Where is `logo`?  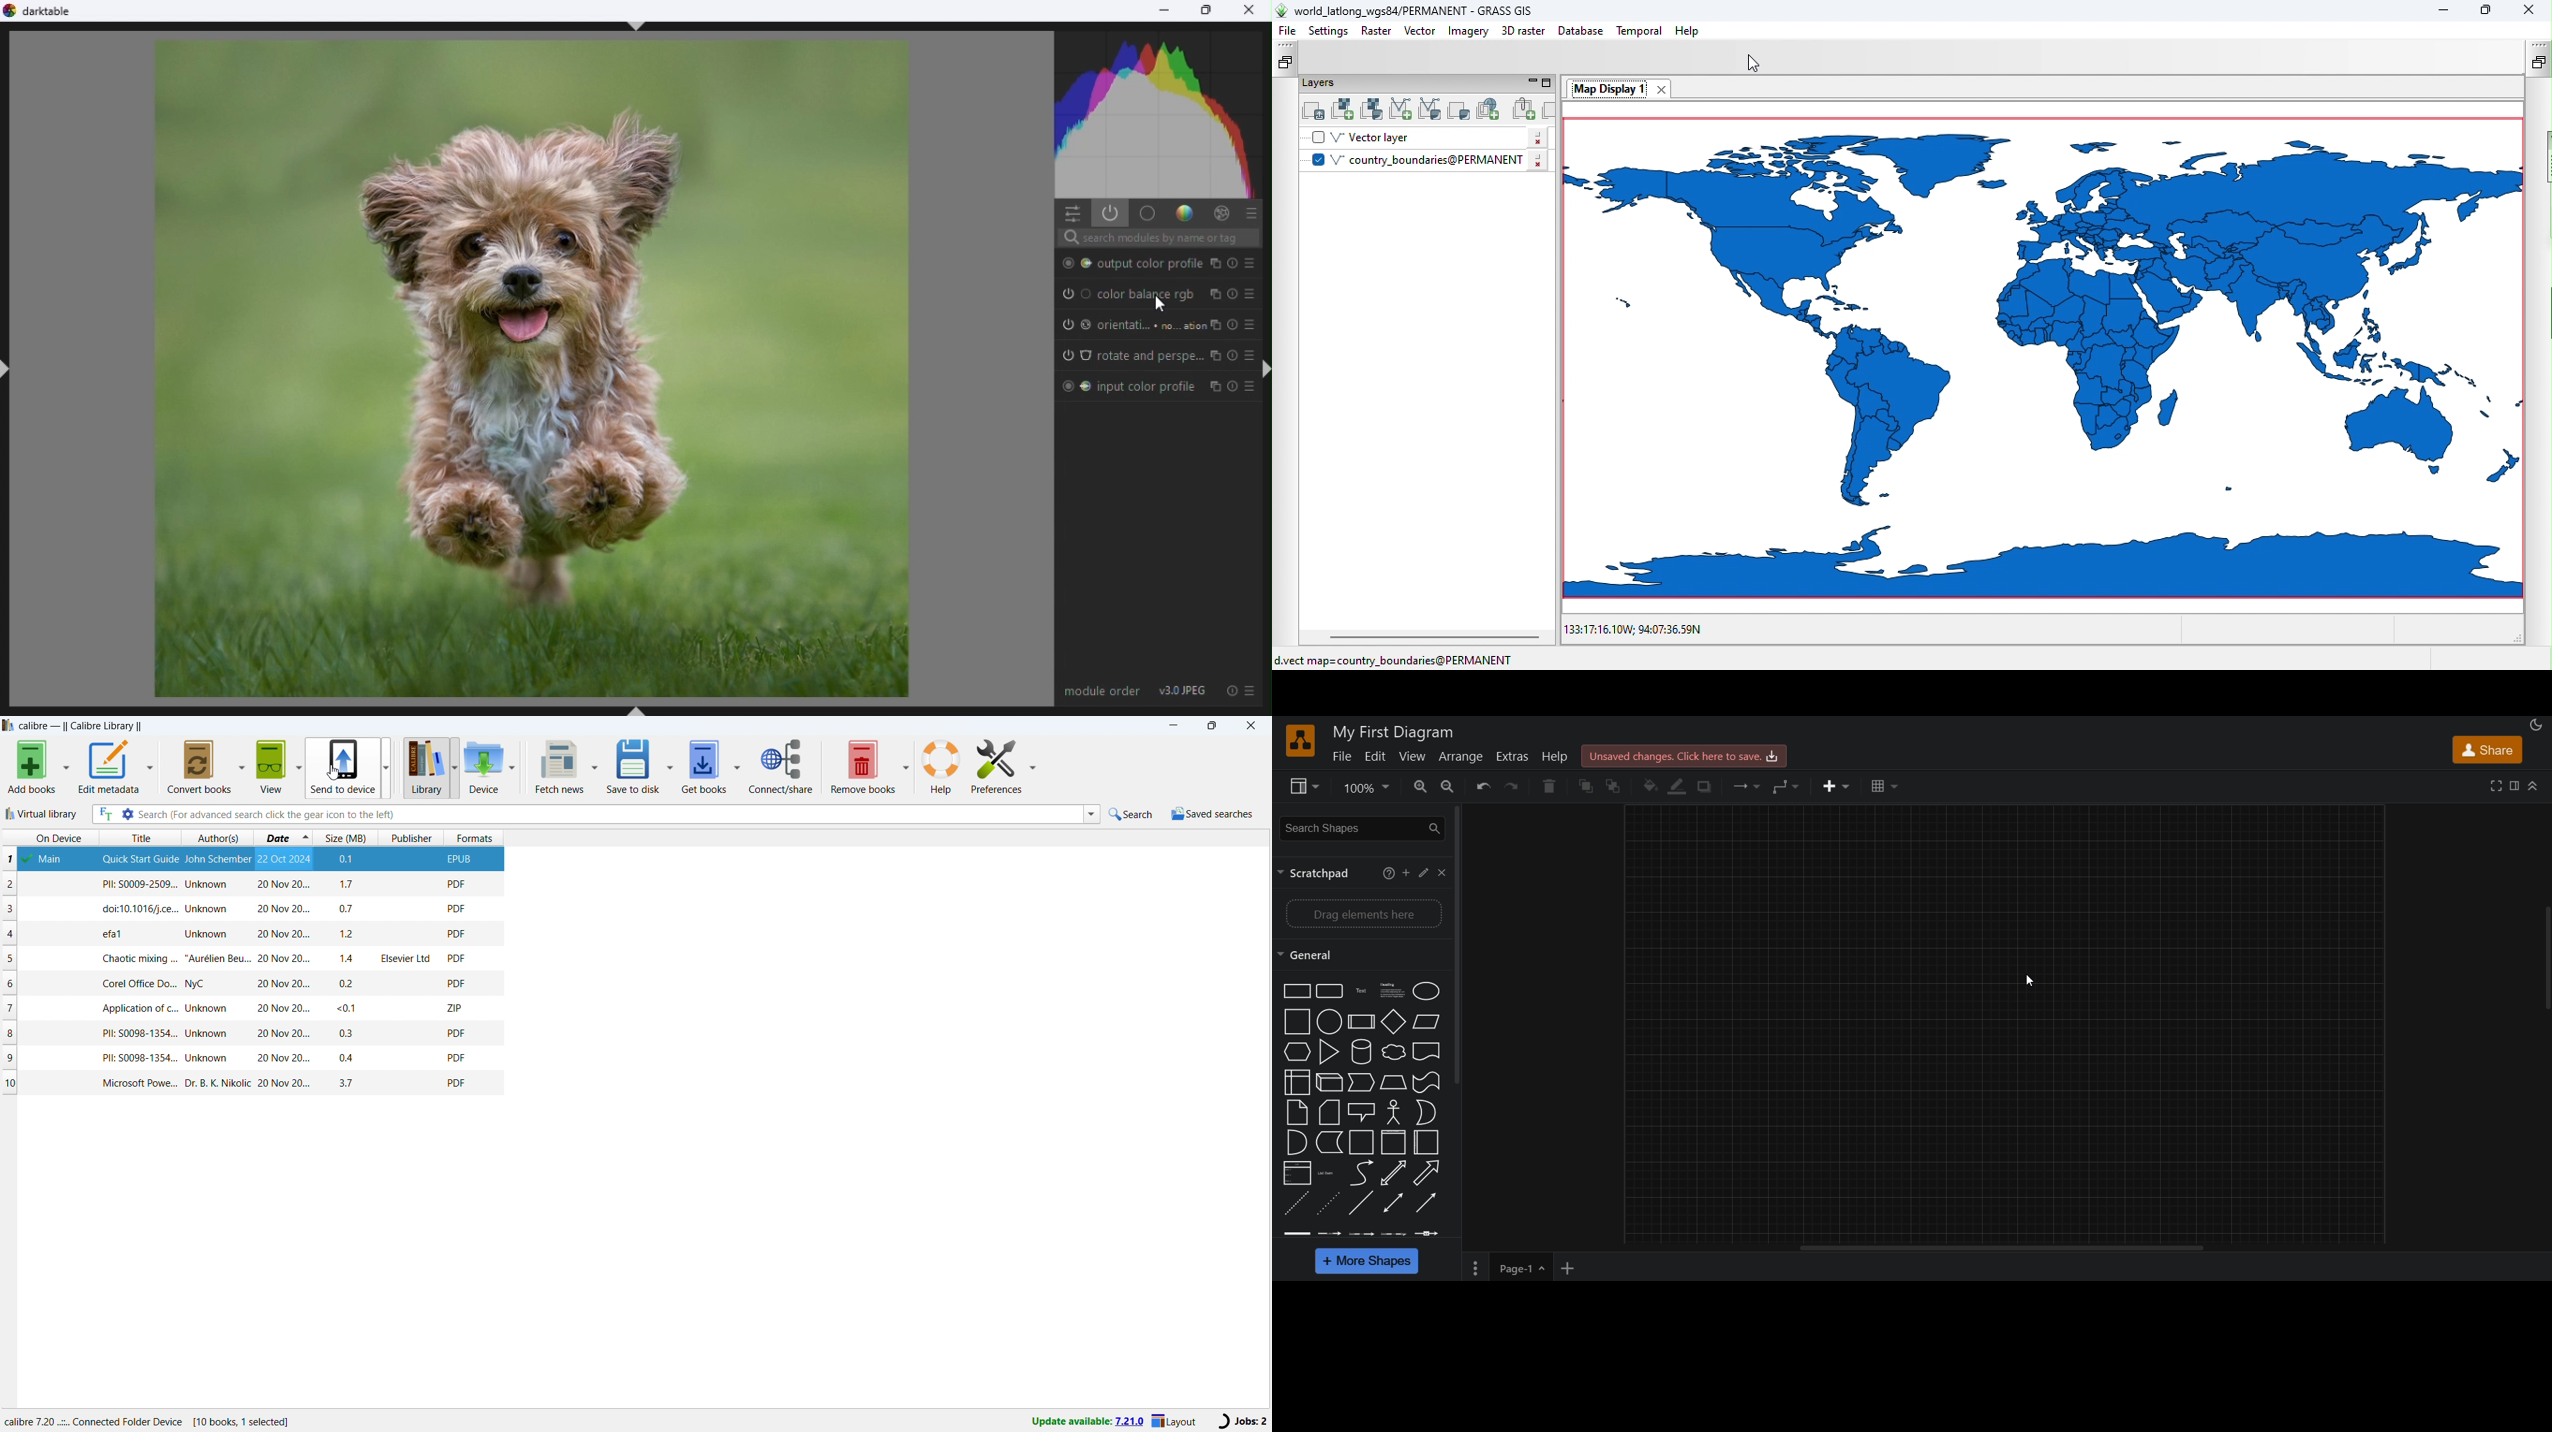 logo is located at coordinates (1301, 741).